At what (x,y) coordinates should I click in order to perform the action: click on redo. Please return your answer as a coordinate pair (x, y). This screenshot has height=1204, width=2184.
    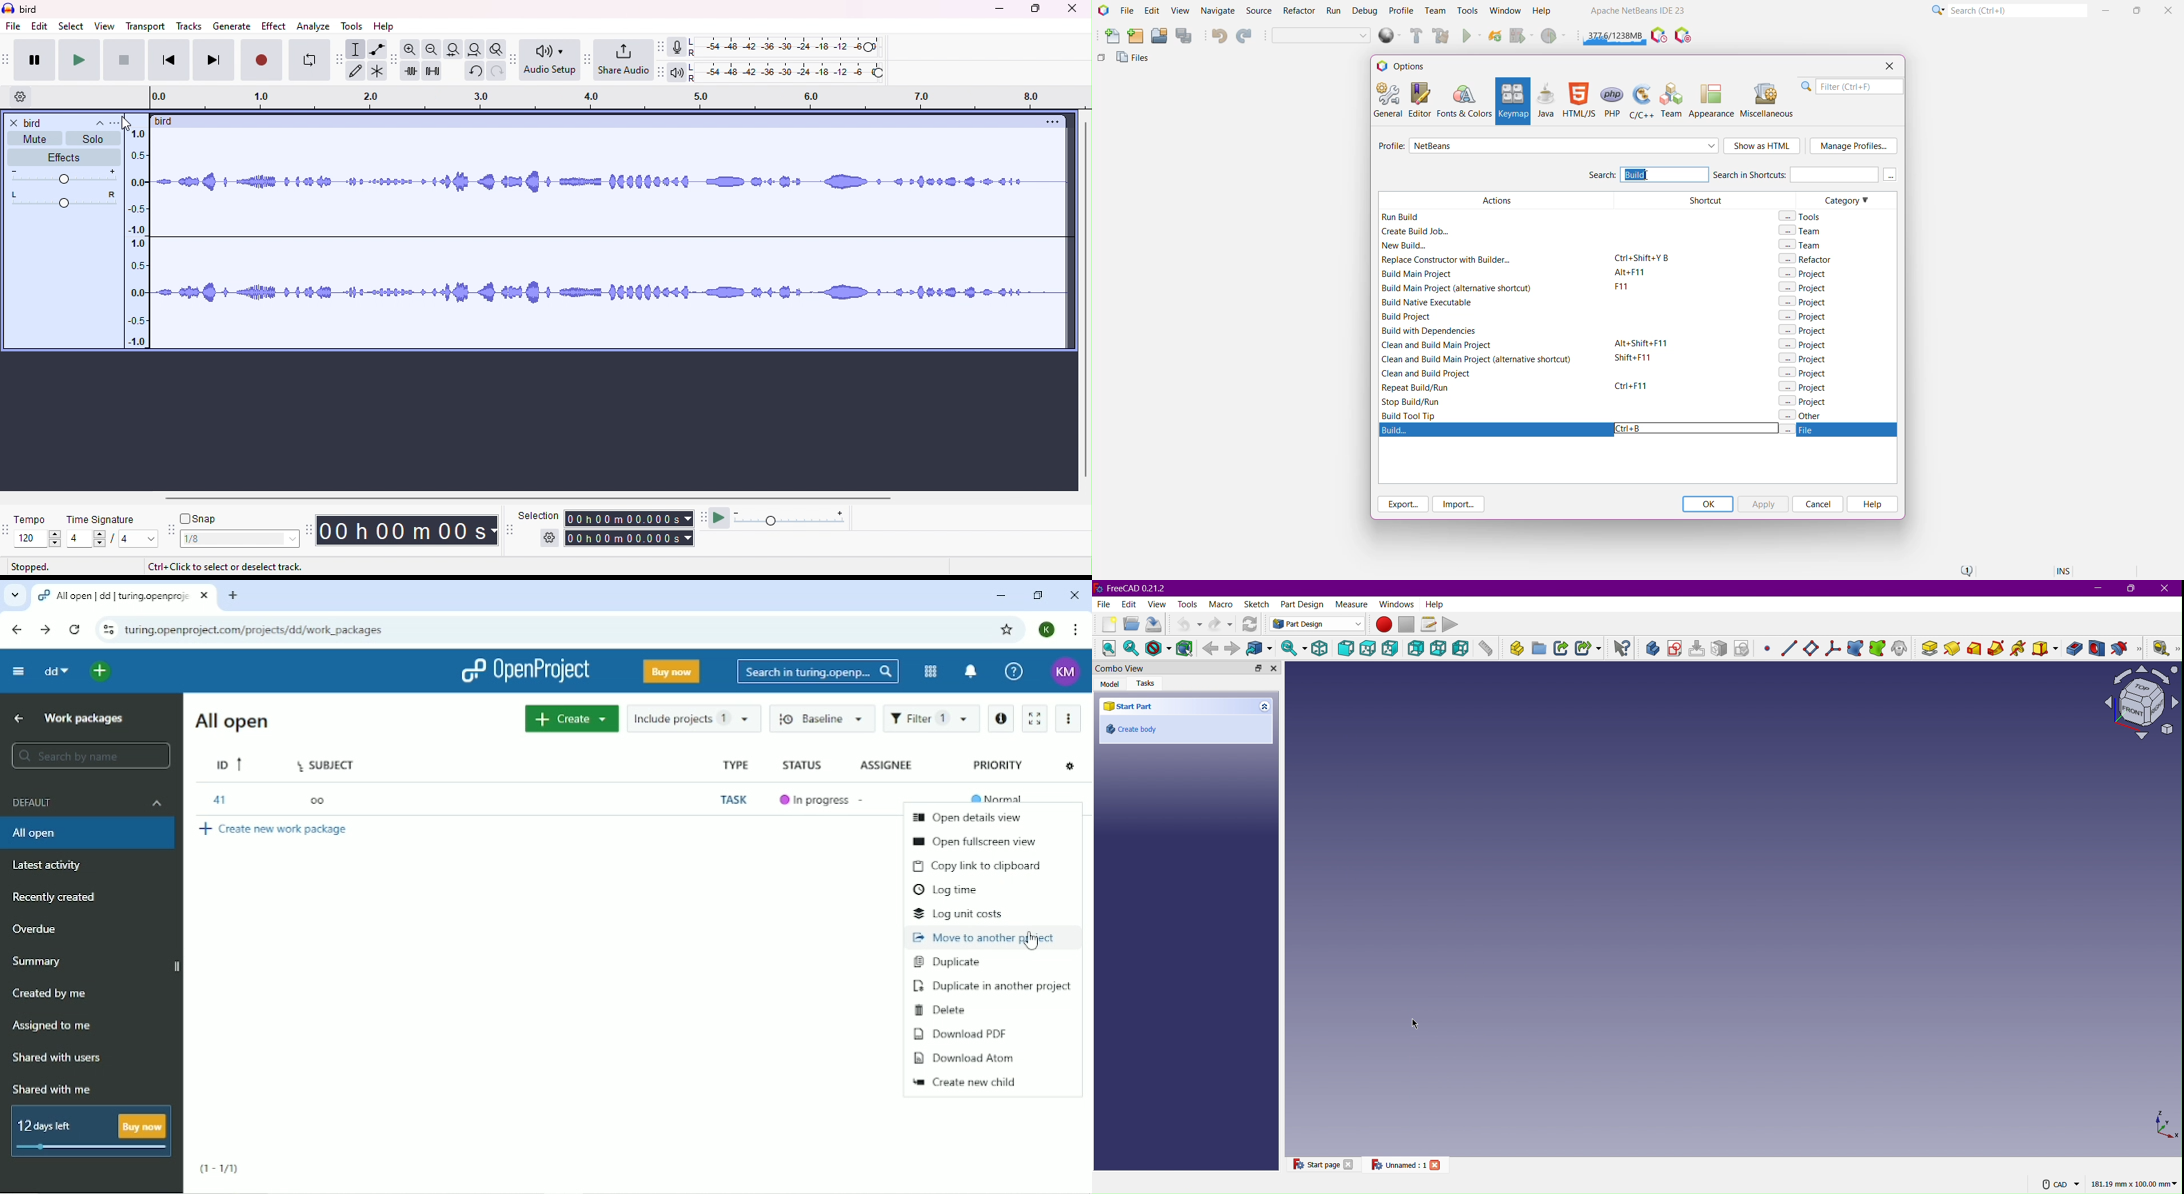
    Looking at the image, I should click on (497, 71).